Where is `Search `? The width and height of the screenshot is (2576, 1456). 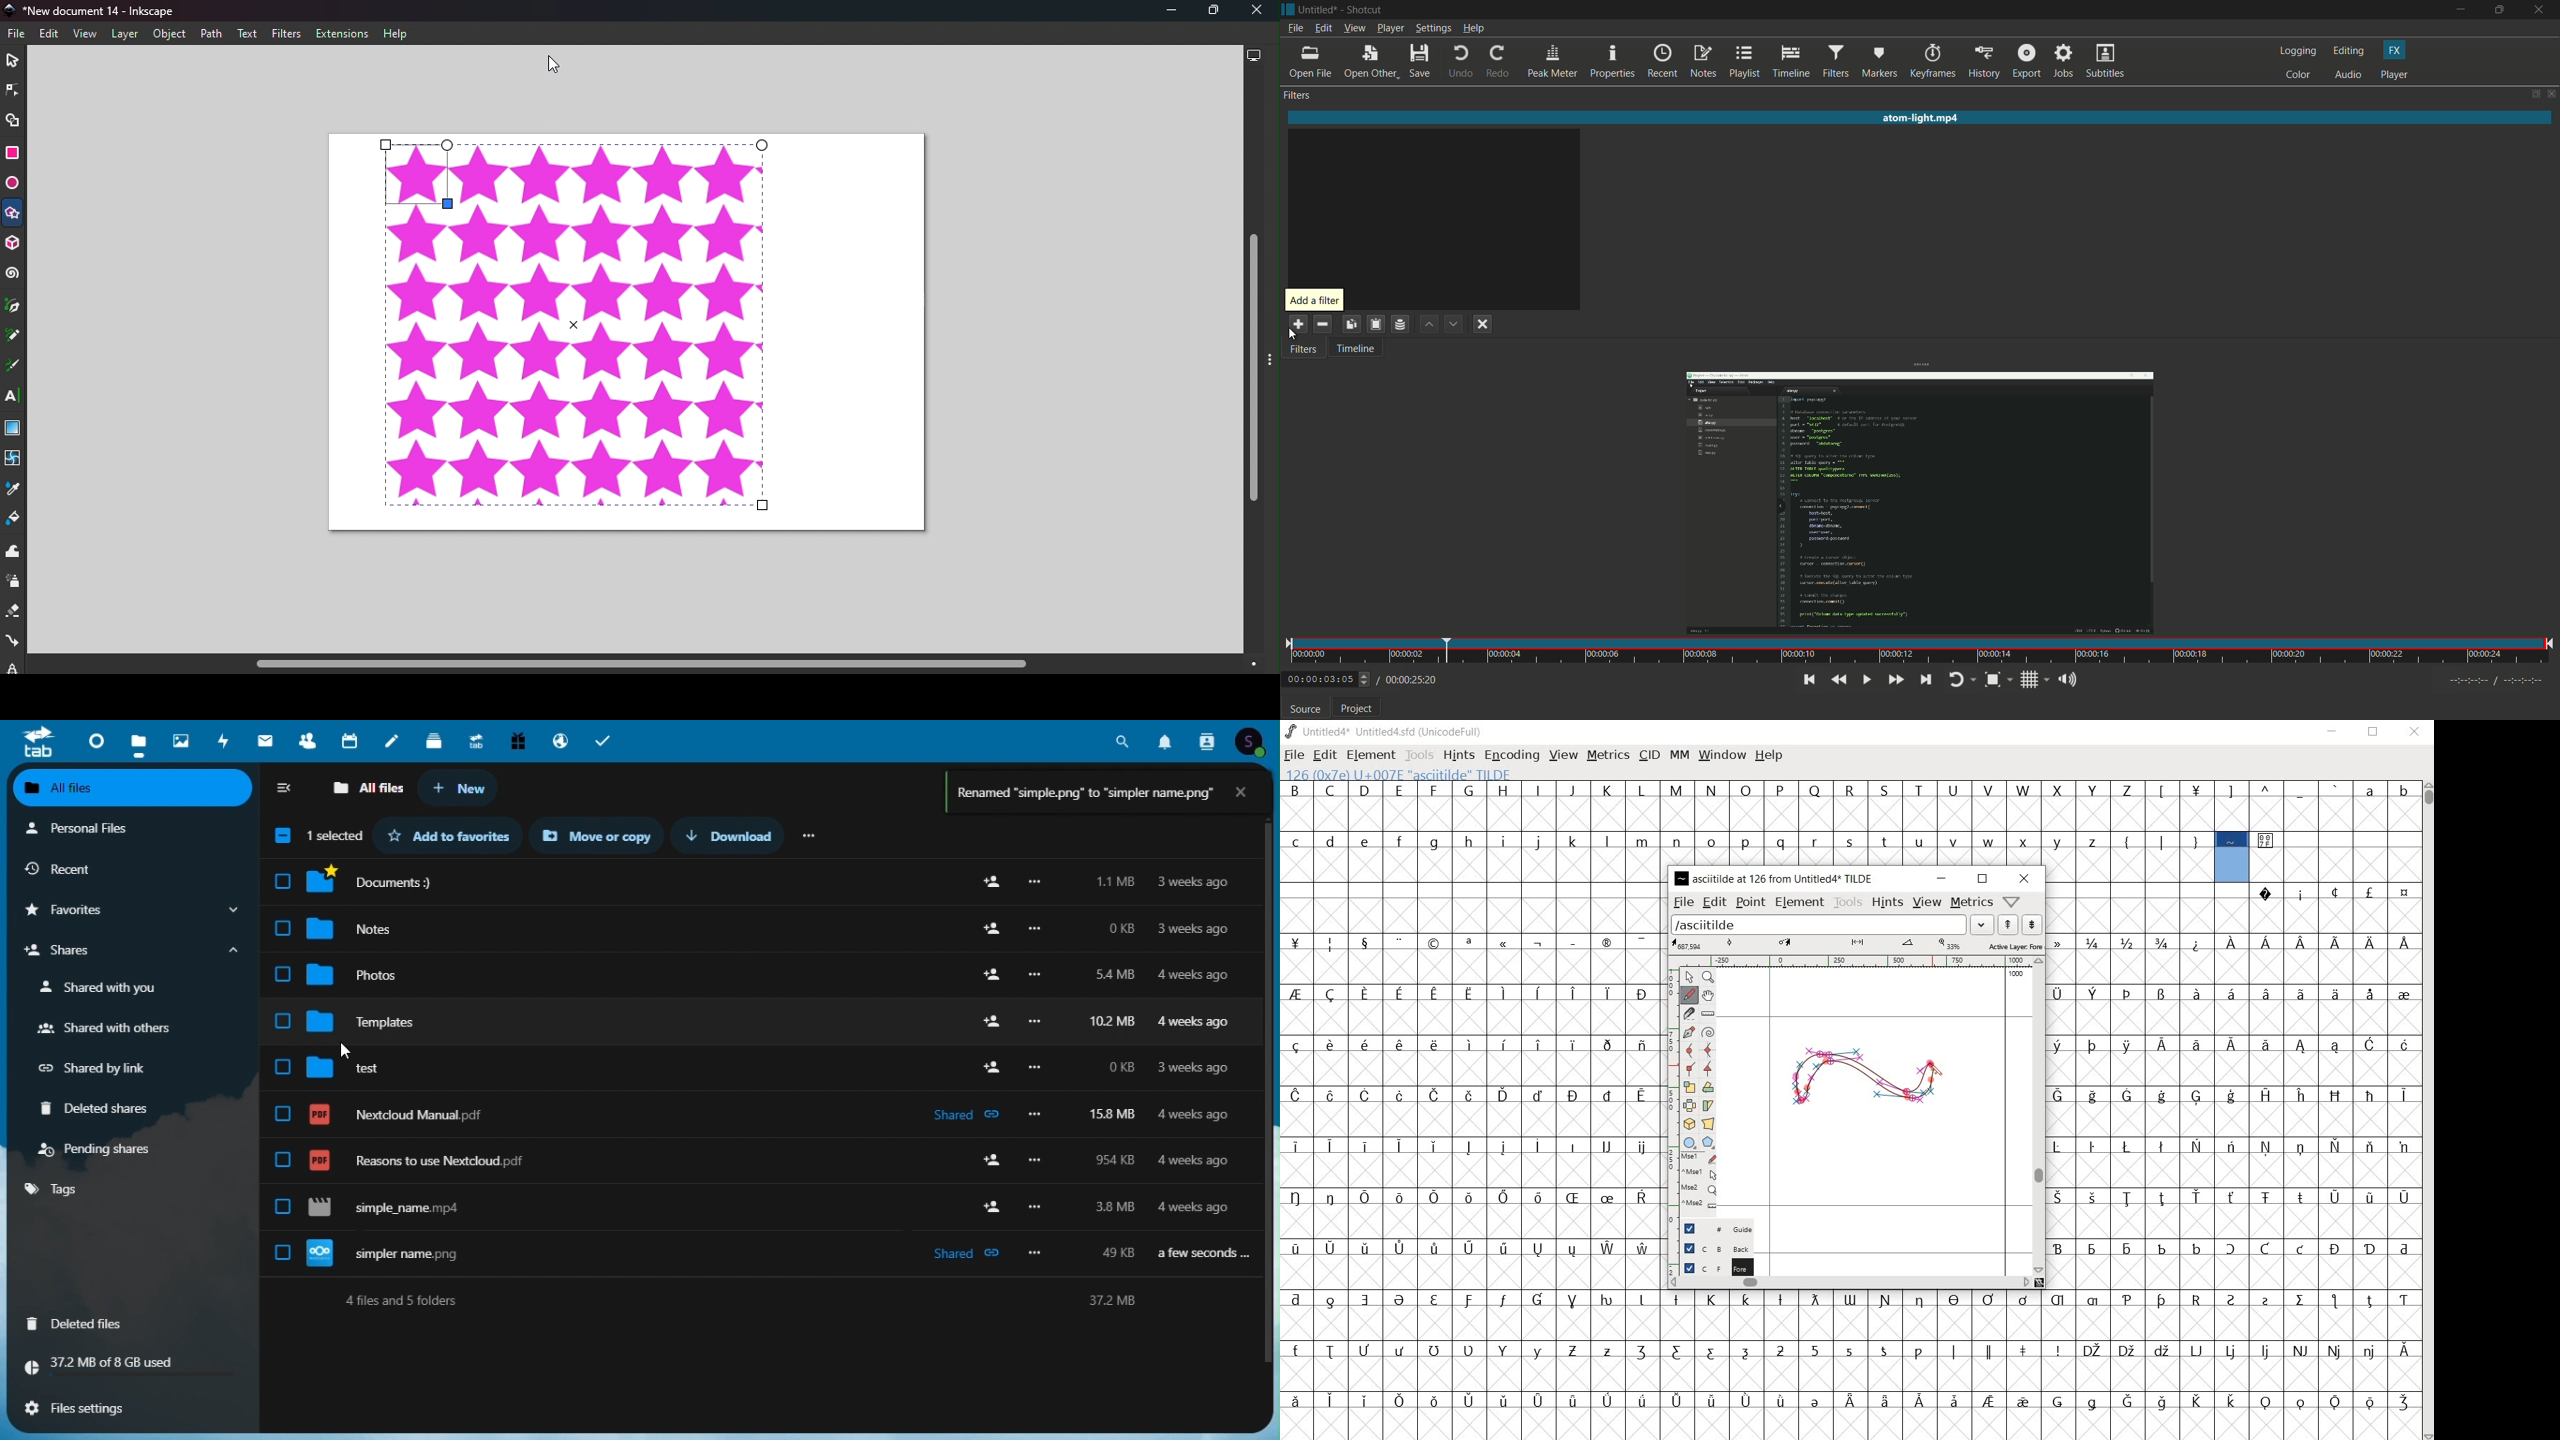 Search  is located at coordinates (1123, 738).